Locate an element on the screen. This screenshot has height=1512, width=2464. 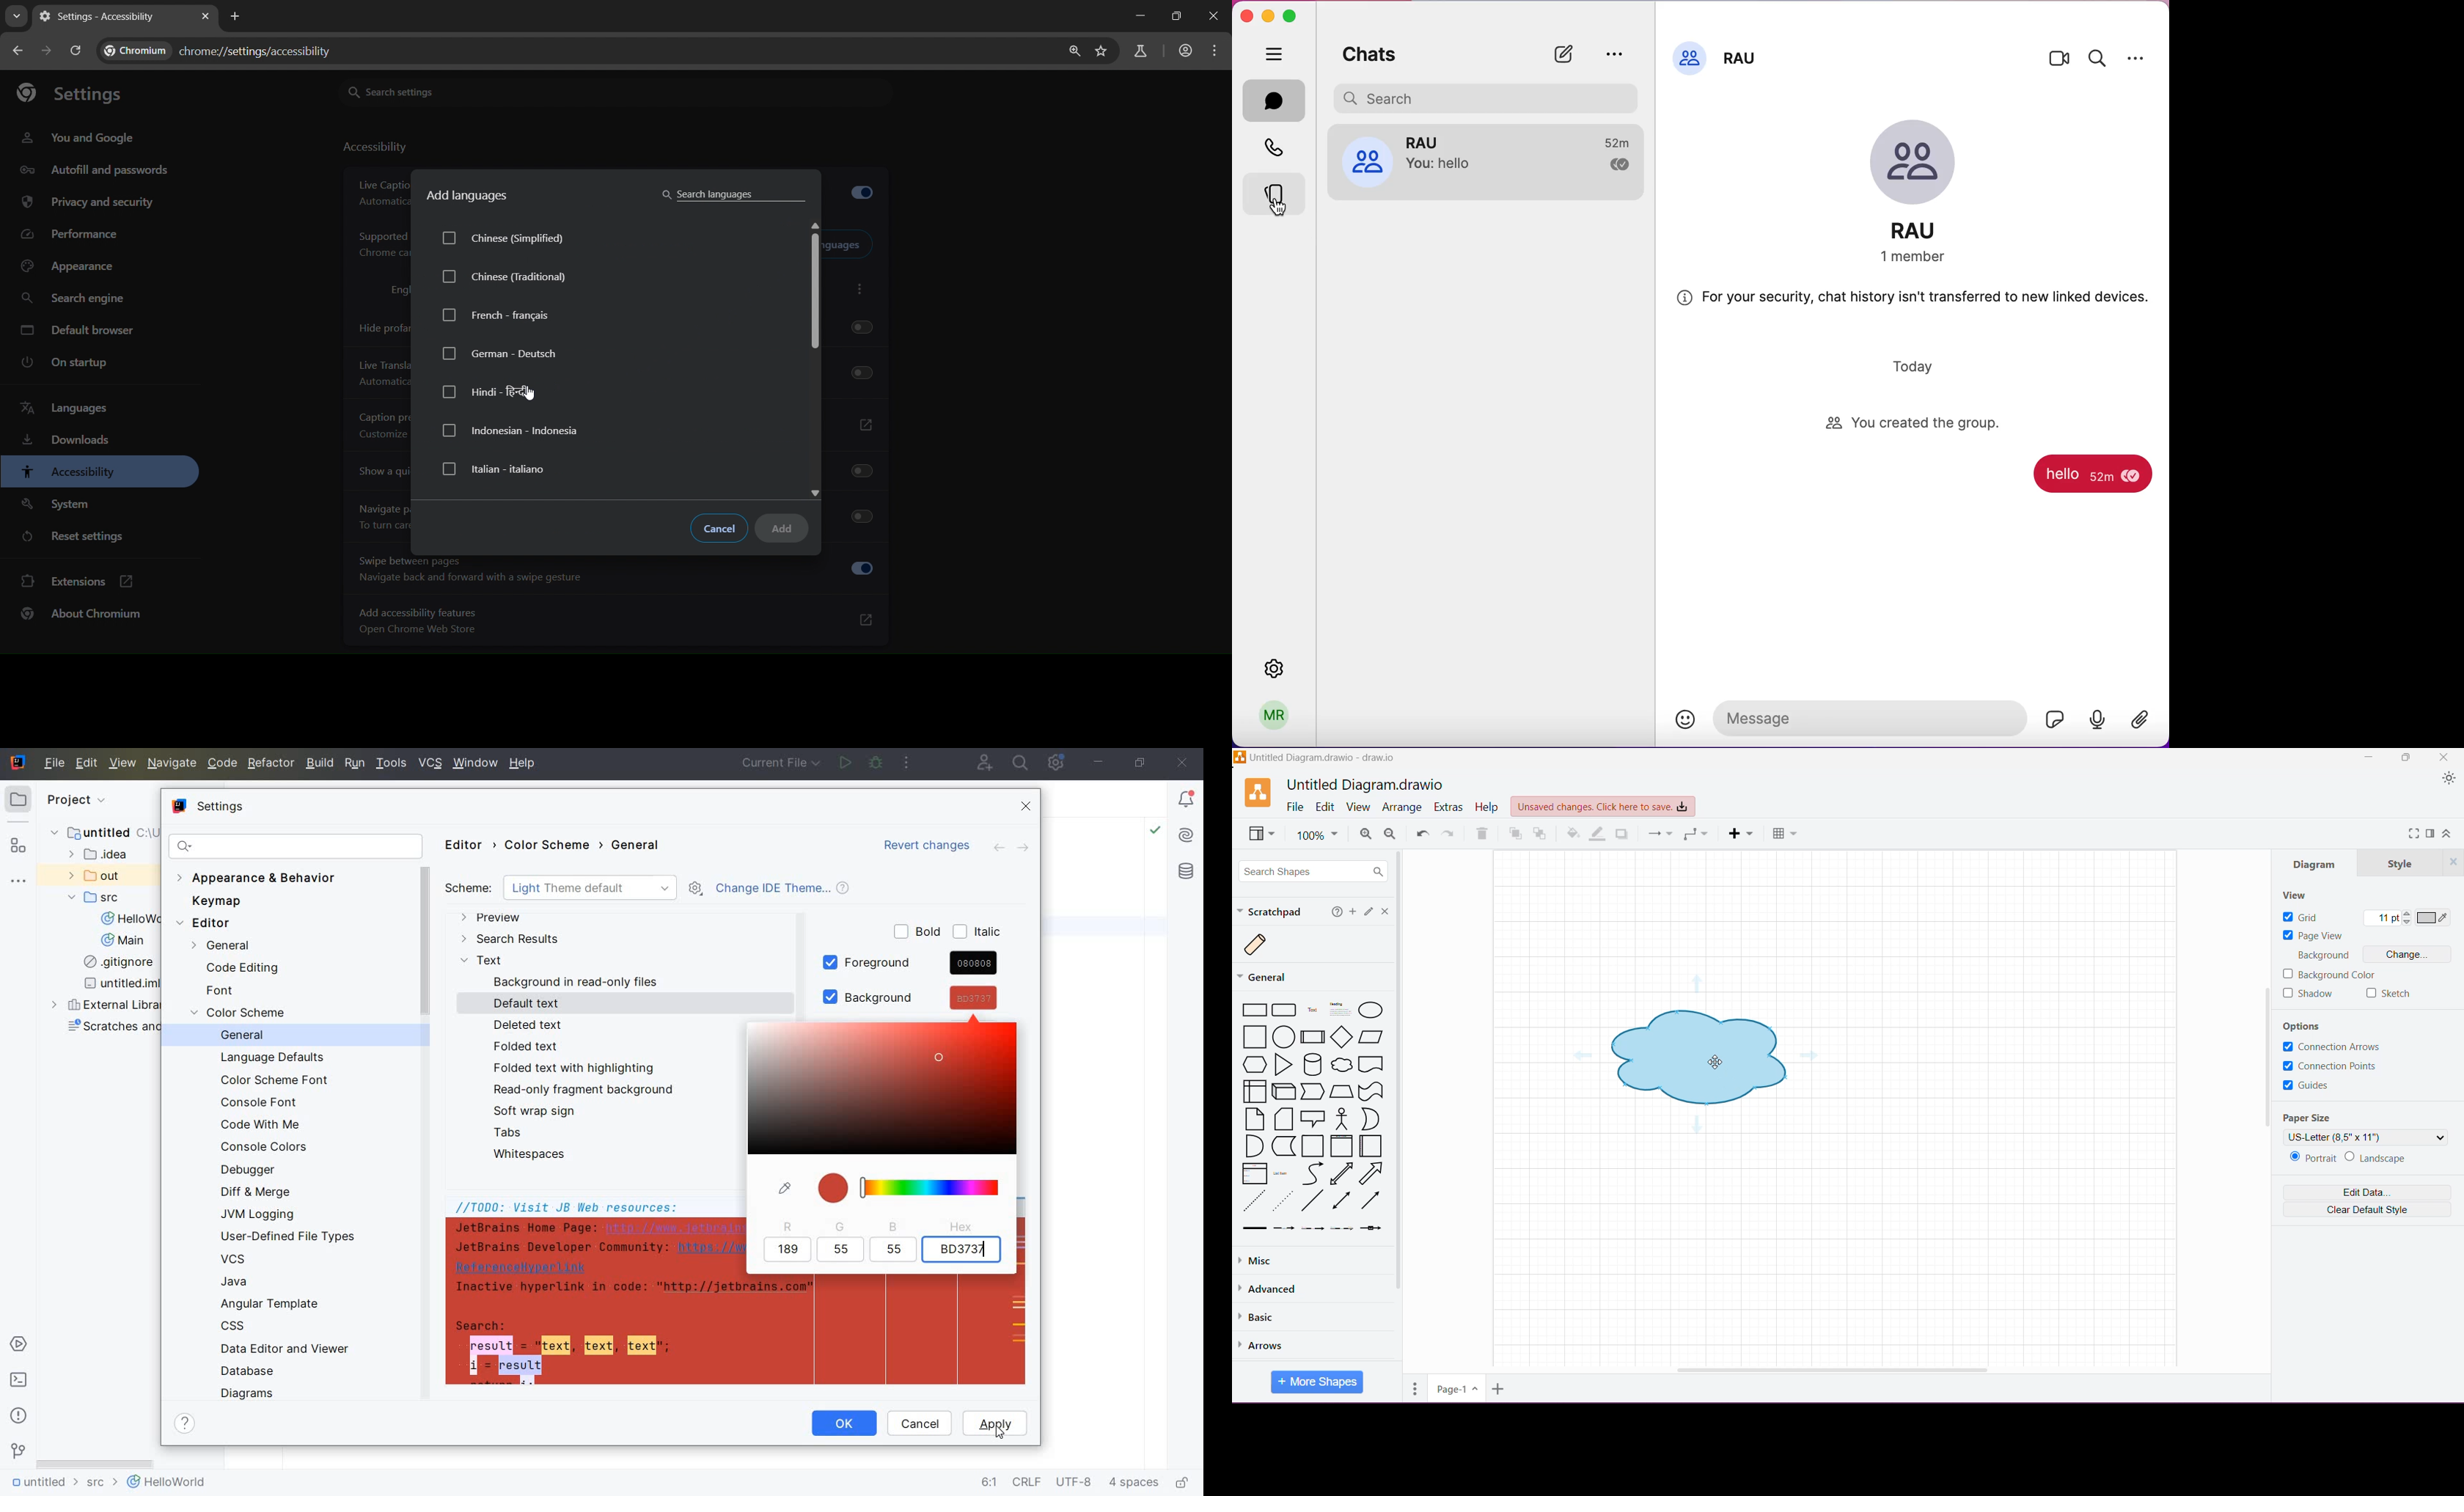
close is located at coordinates (1246, 16).